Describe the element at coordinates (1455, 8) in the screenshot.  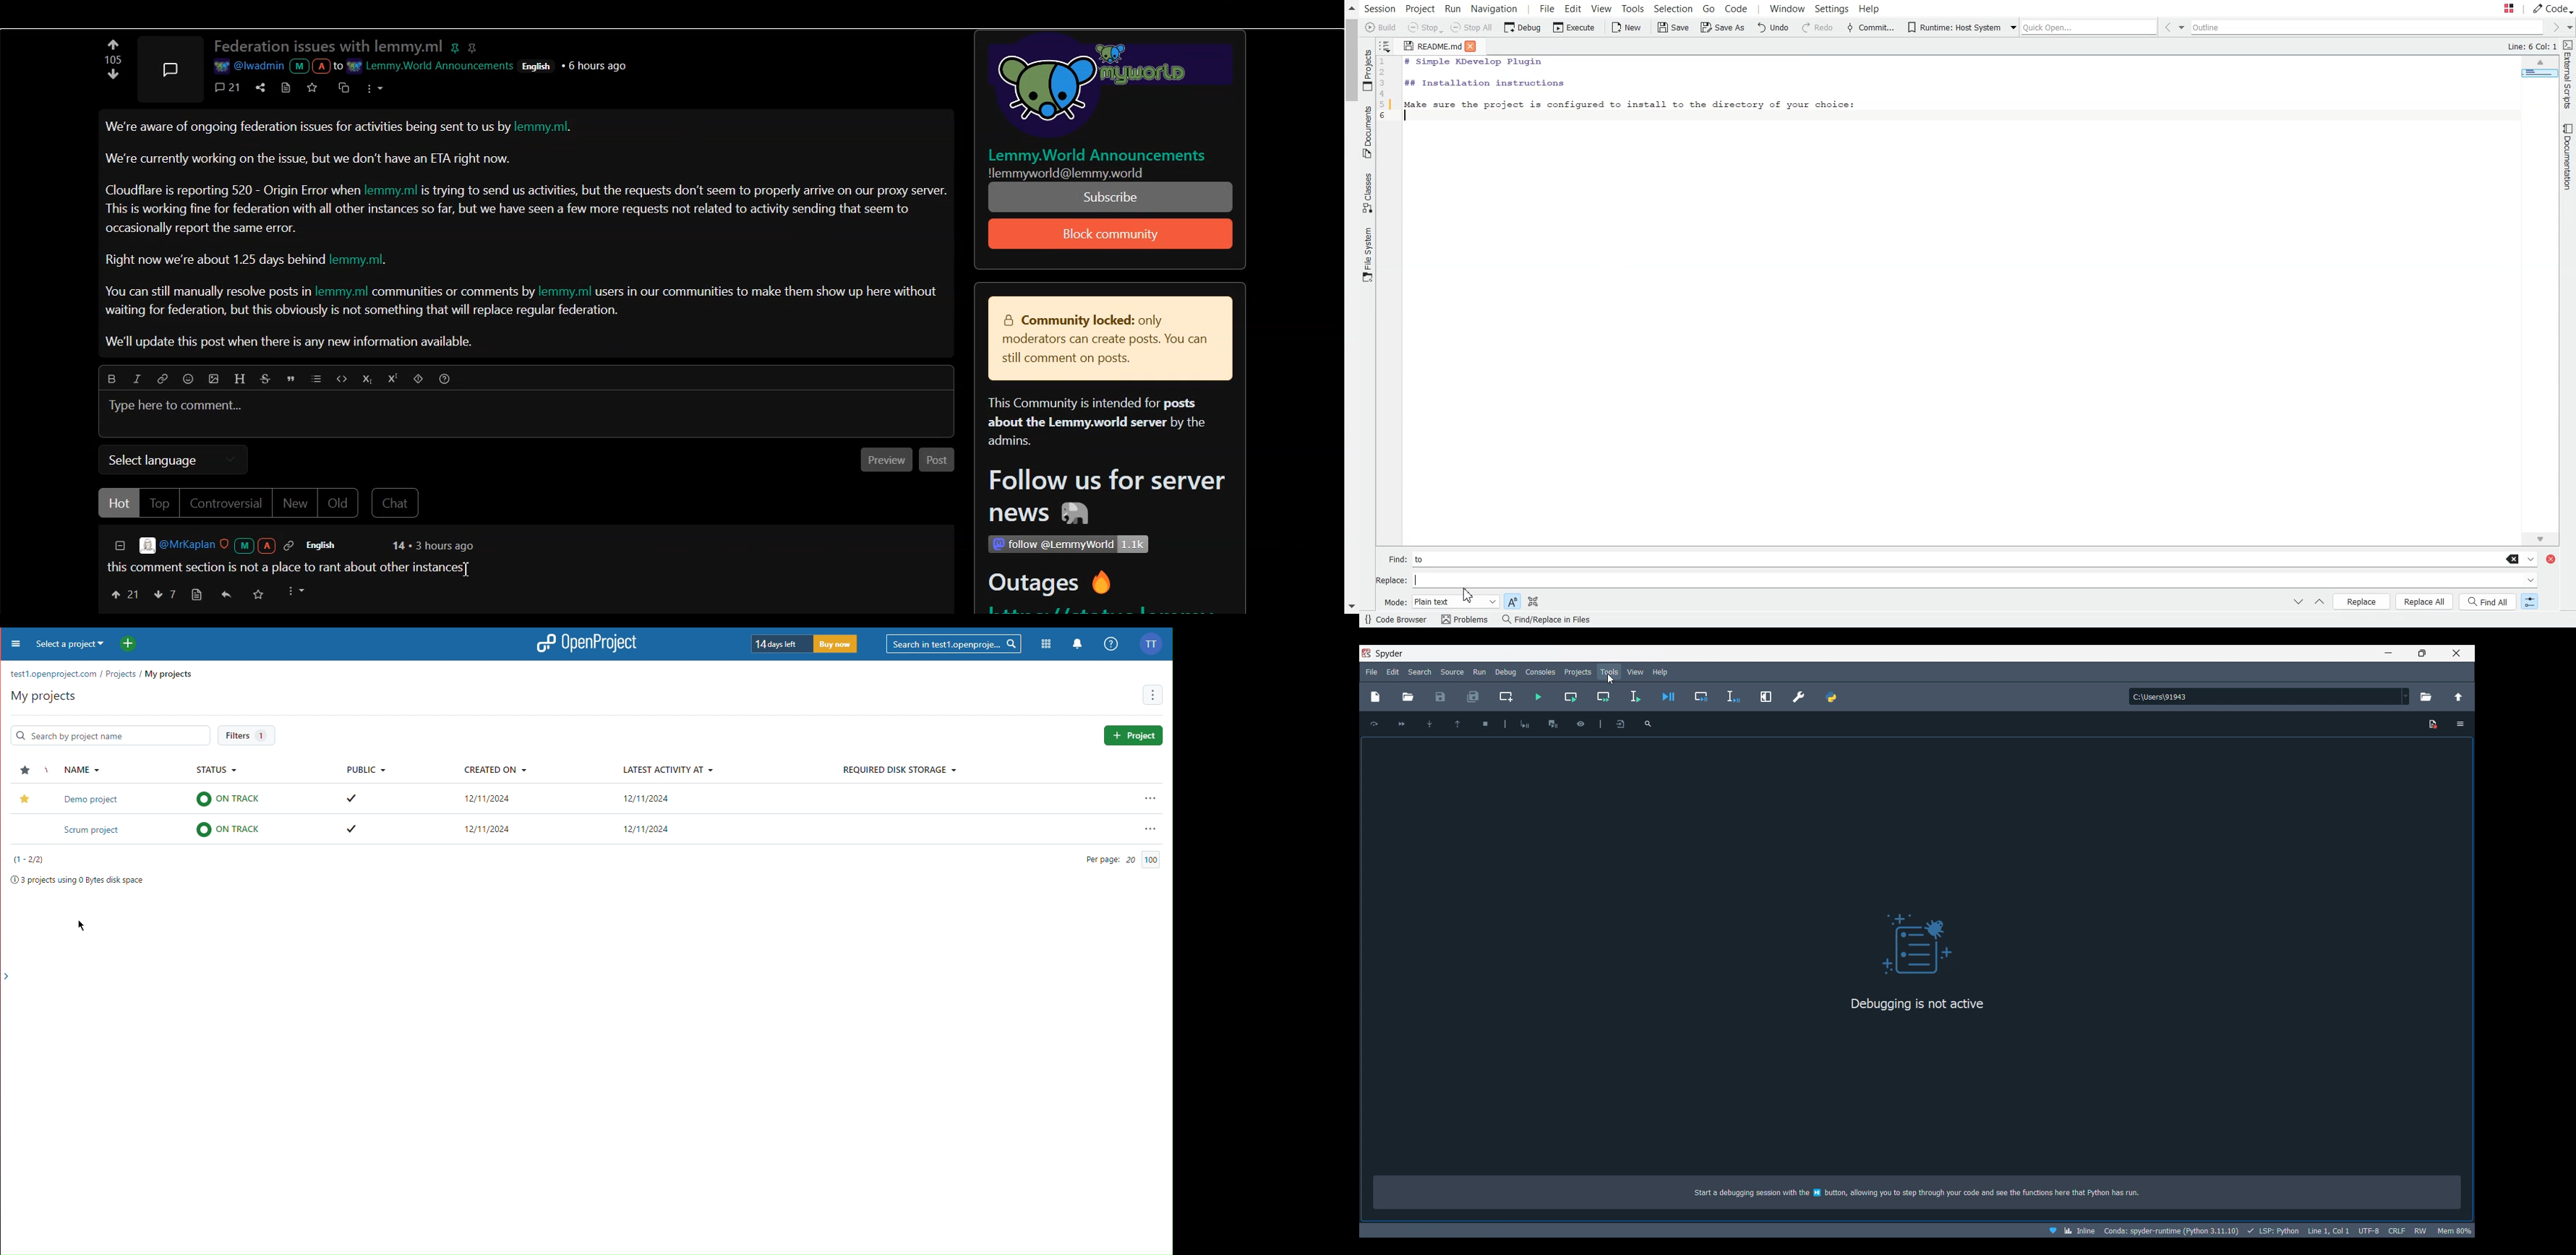
I see `Run ` at that location.